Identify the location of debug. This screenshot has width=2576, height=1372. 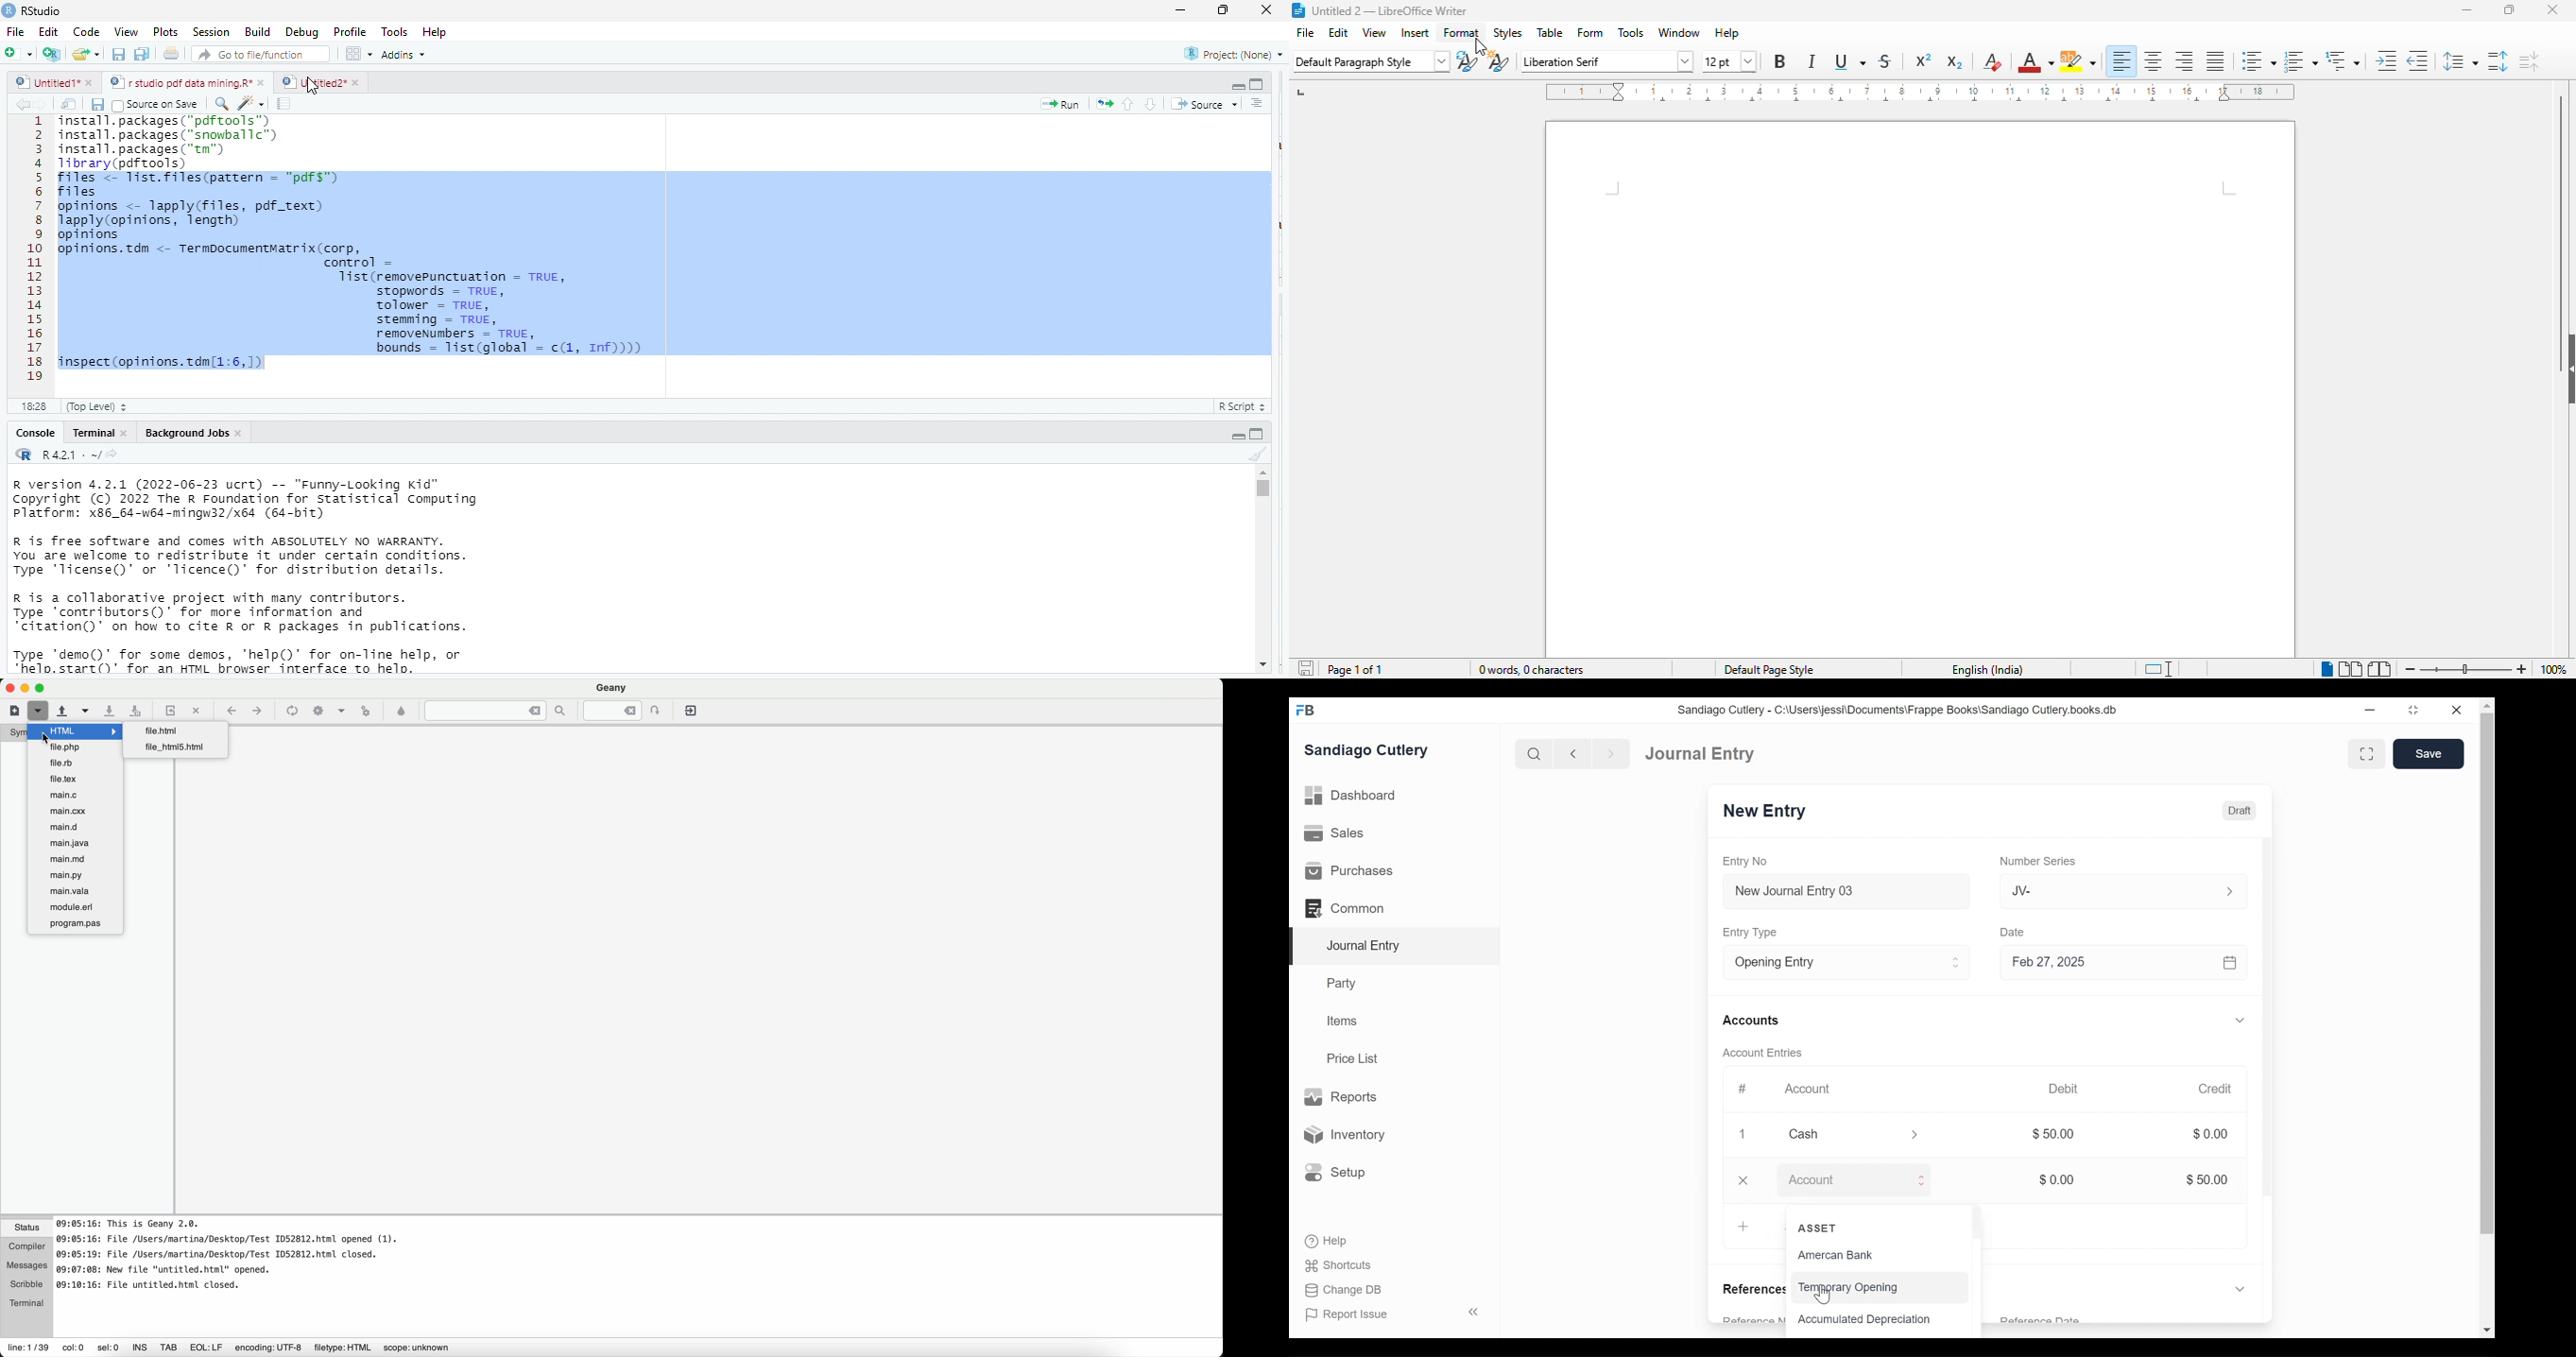
(300, 31).